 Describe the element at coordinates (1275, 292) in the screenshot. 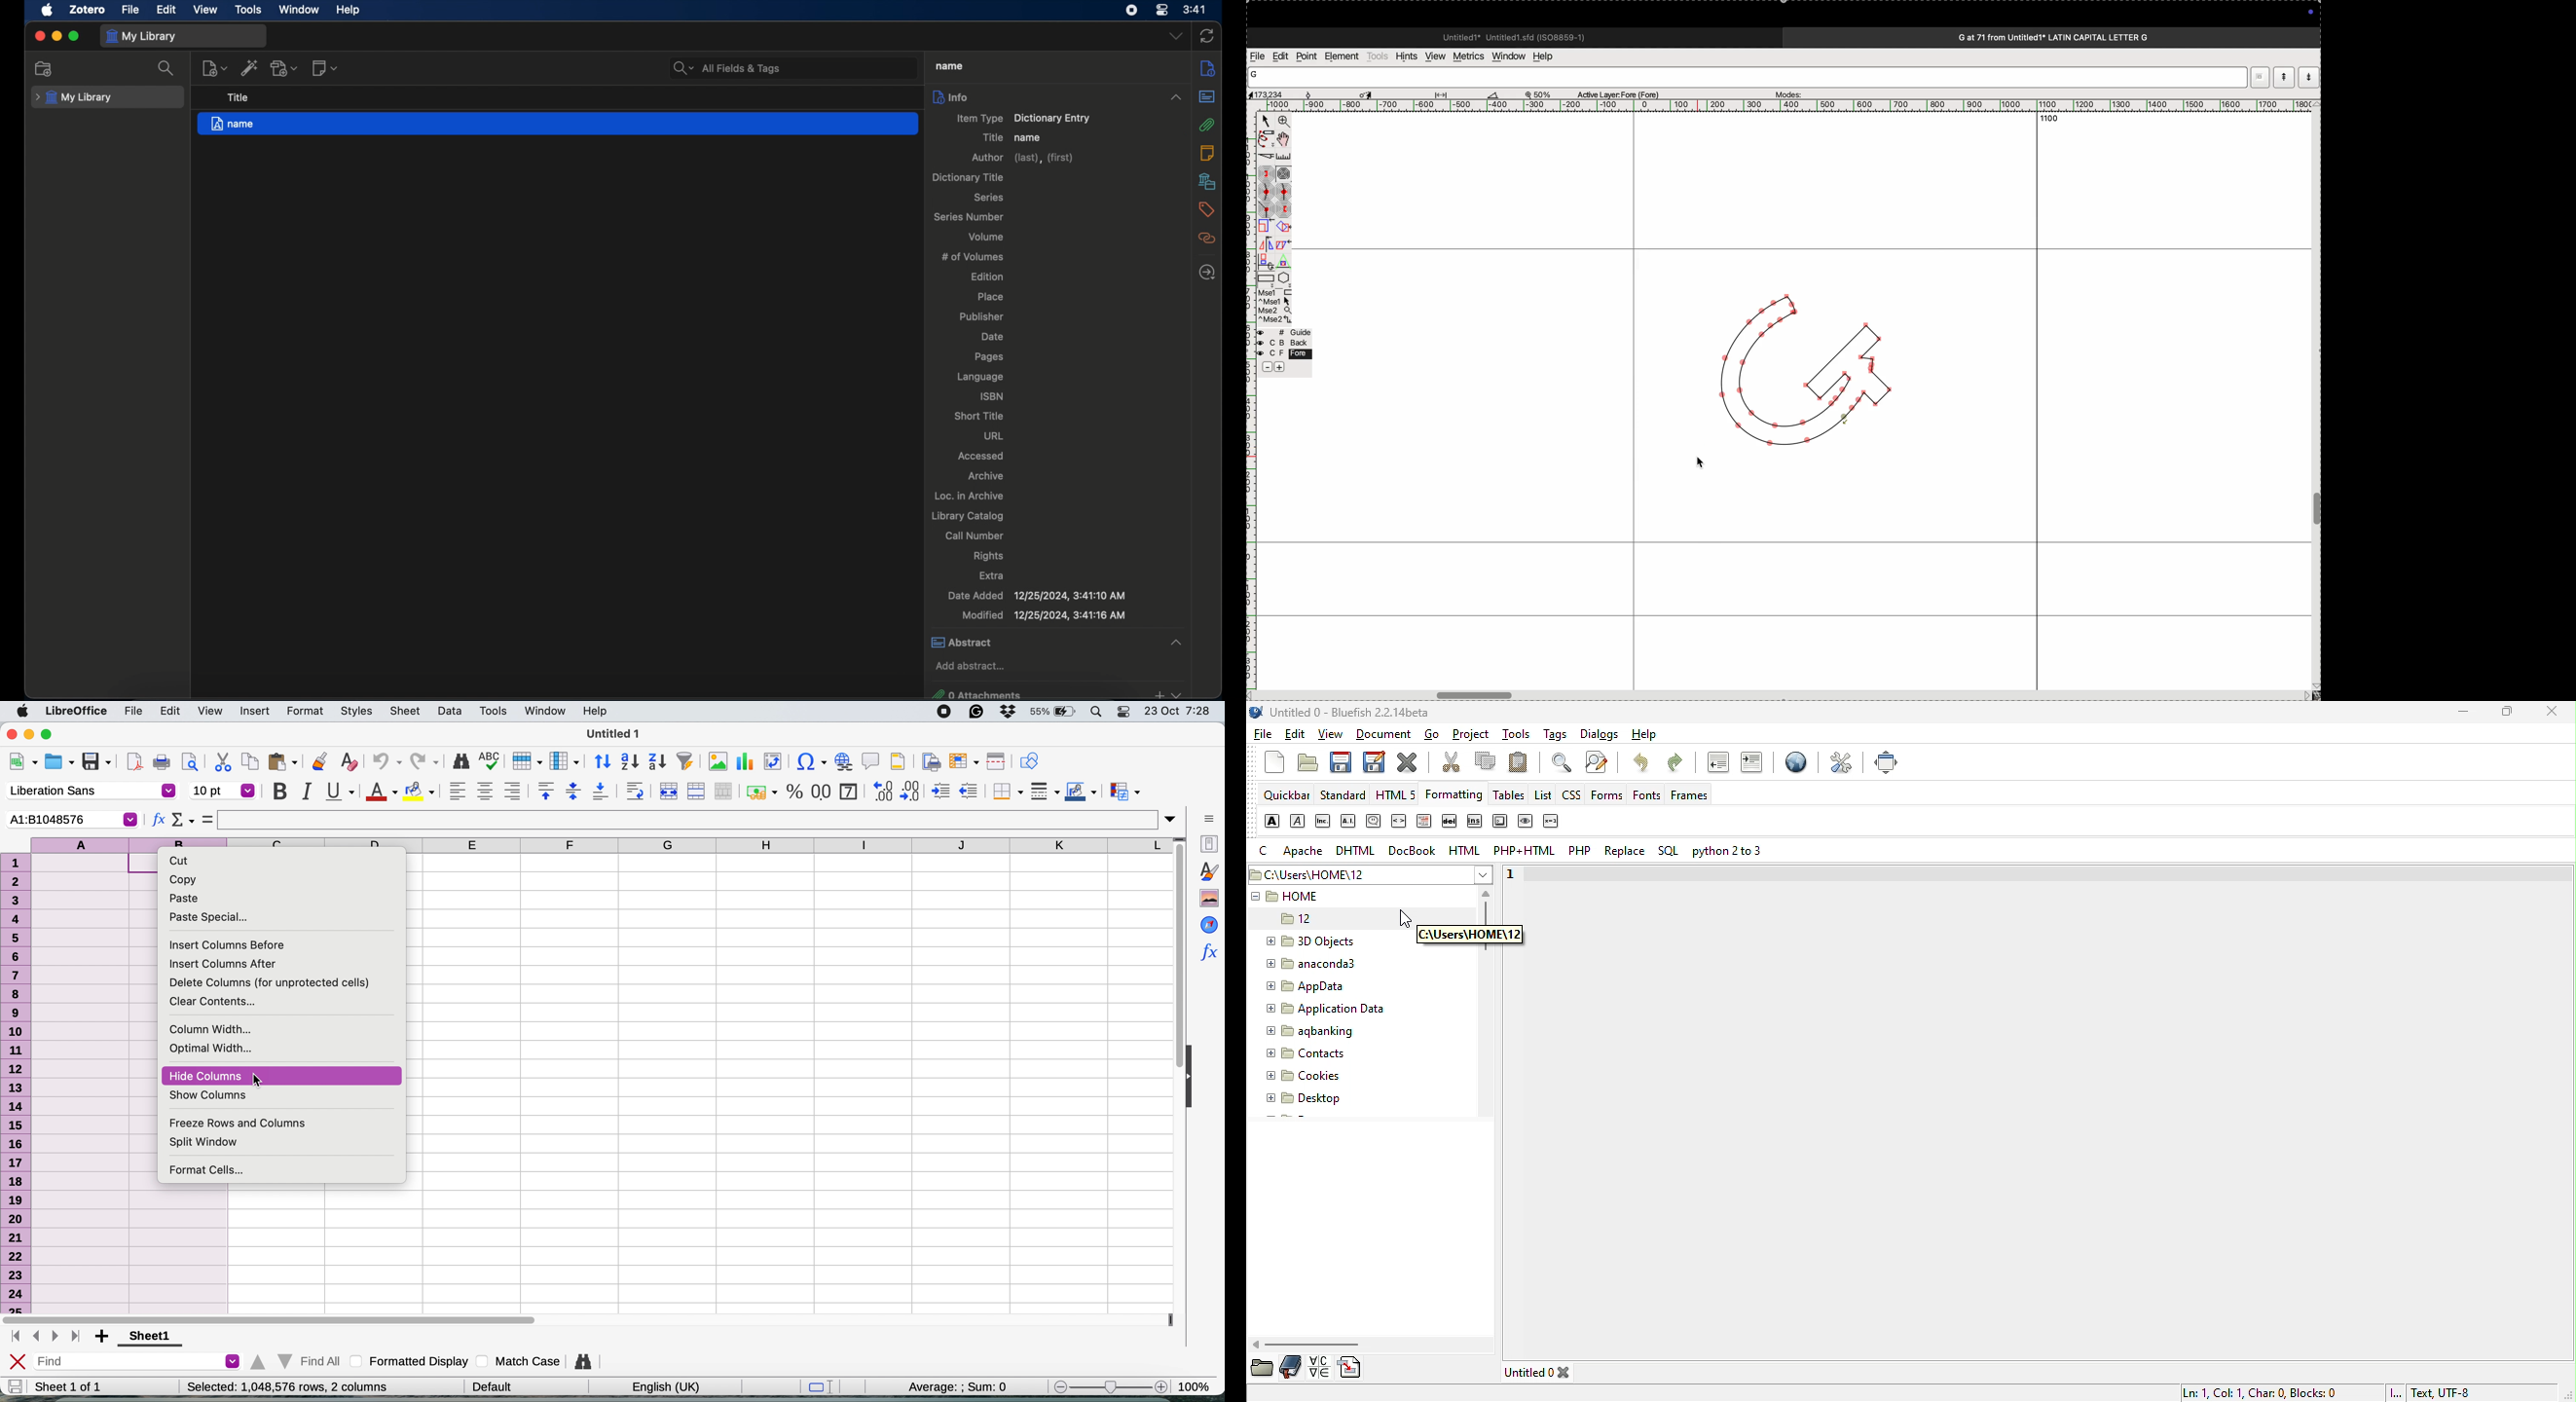

I see `left mouse button` at that location.